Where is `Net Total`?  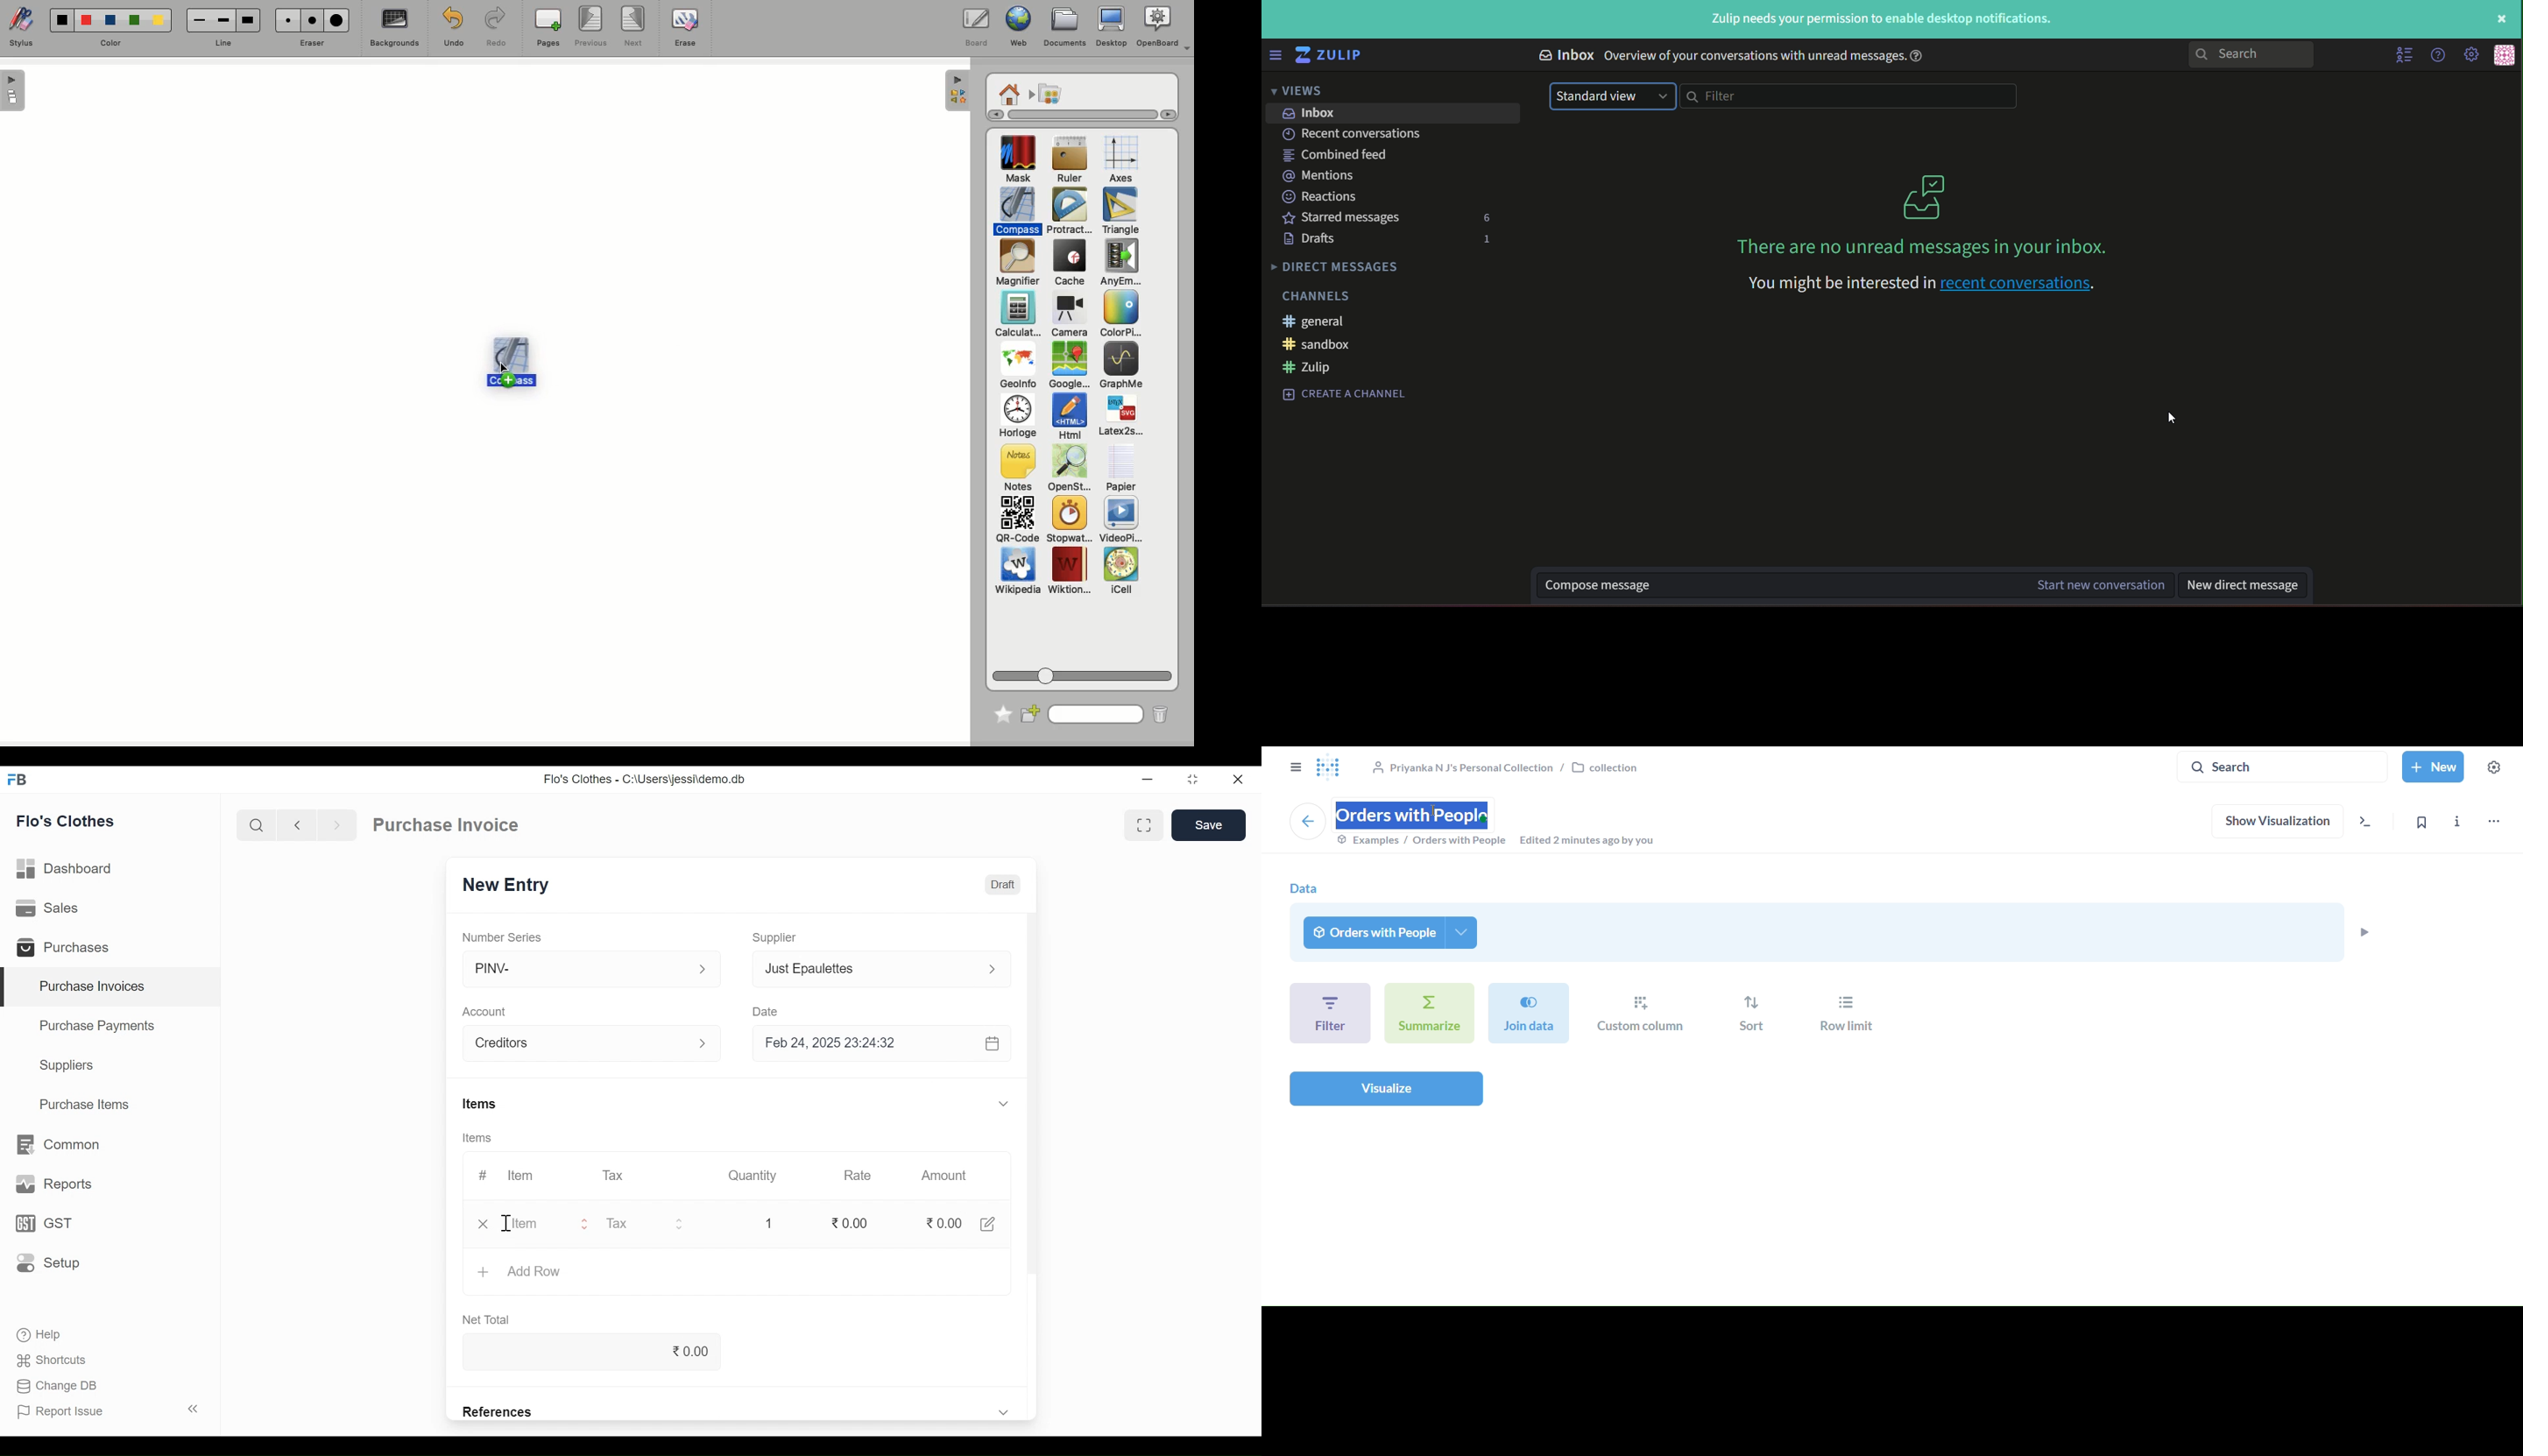
Net Total is located at coordinates (491, 1321).